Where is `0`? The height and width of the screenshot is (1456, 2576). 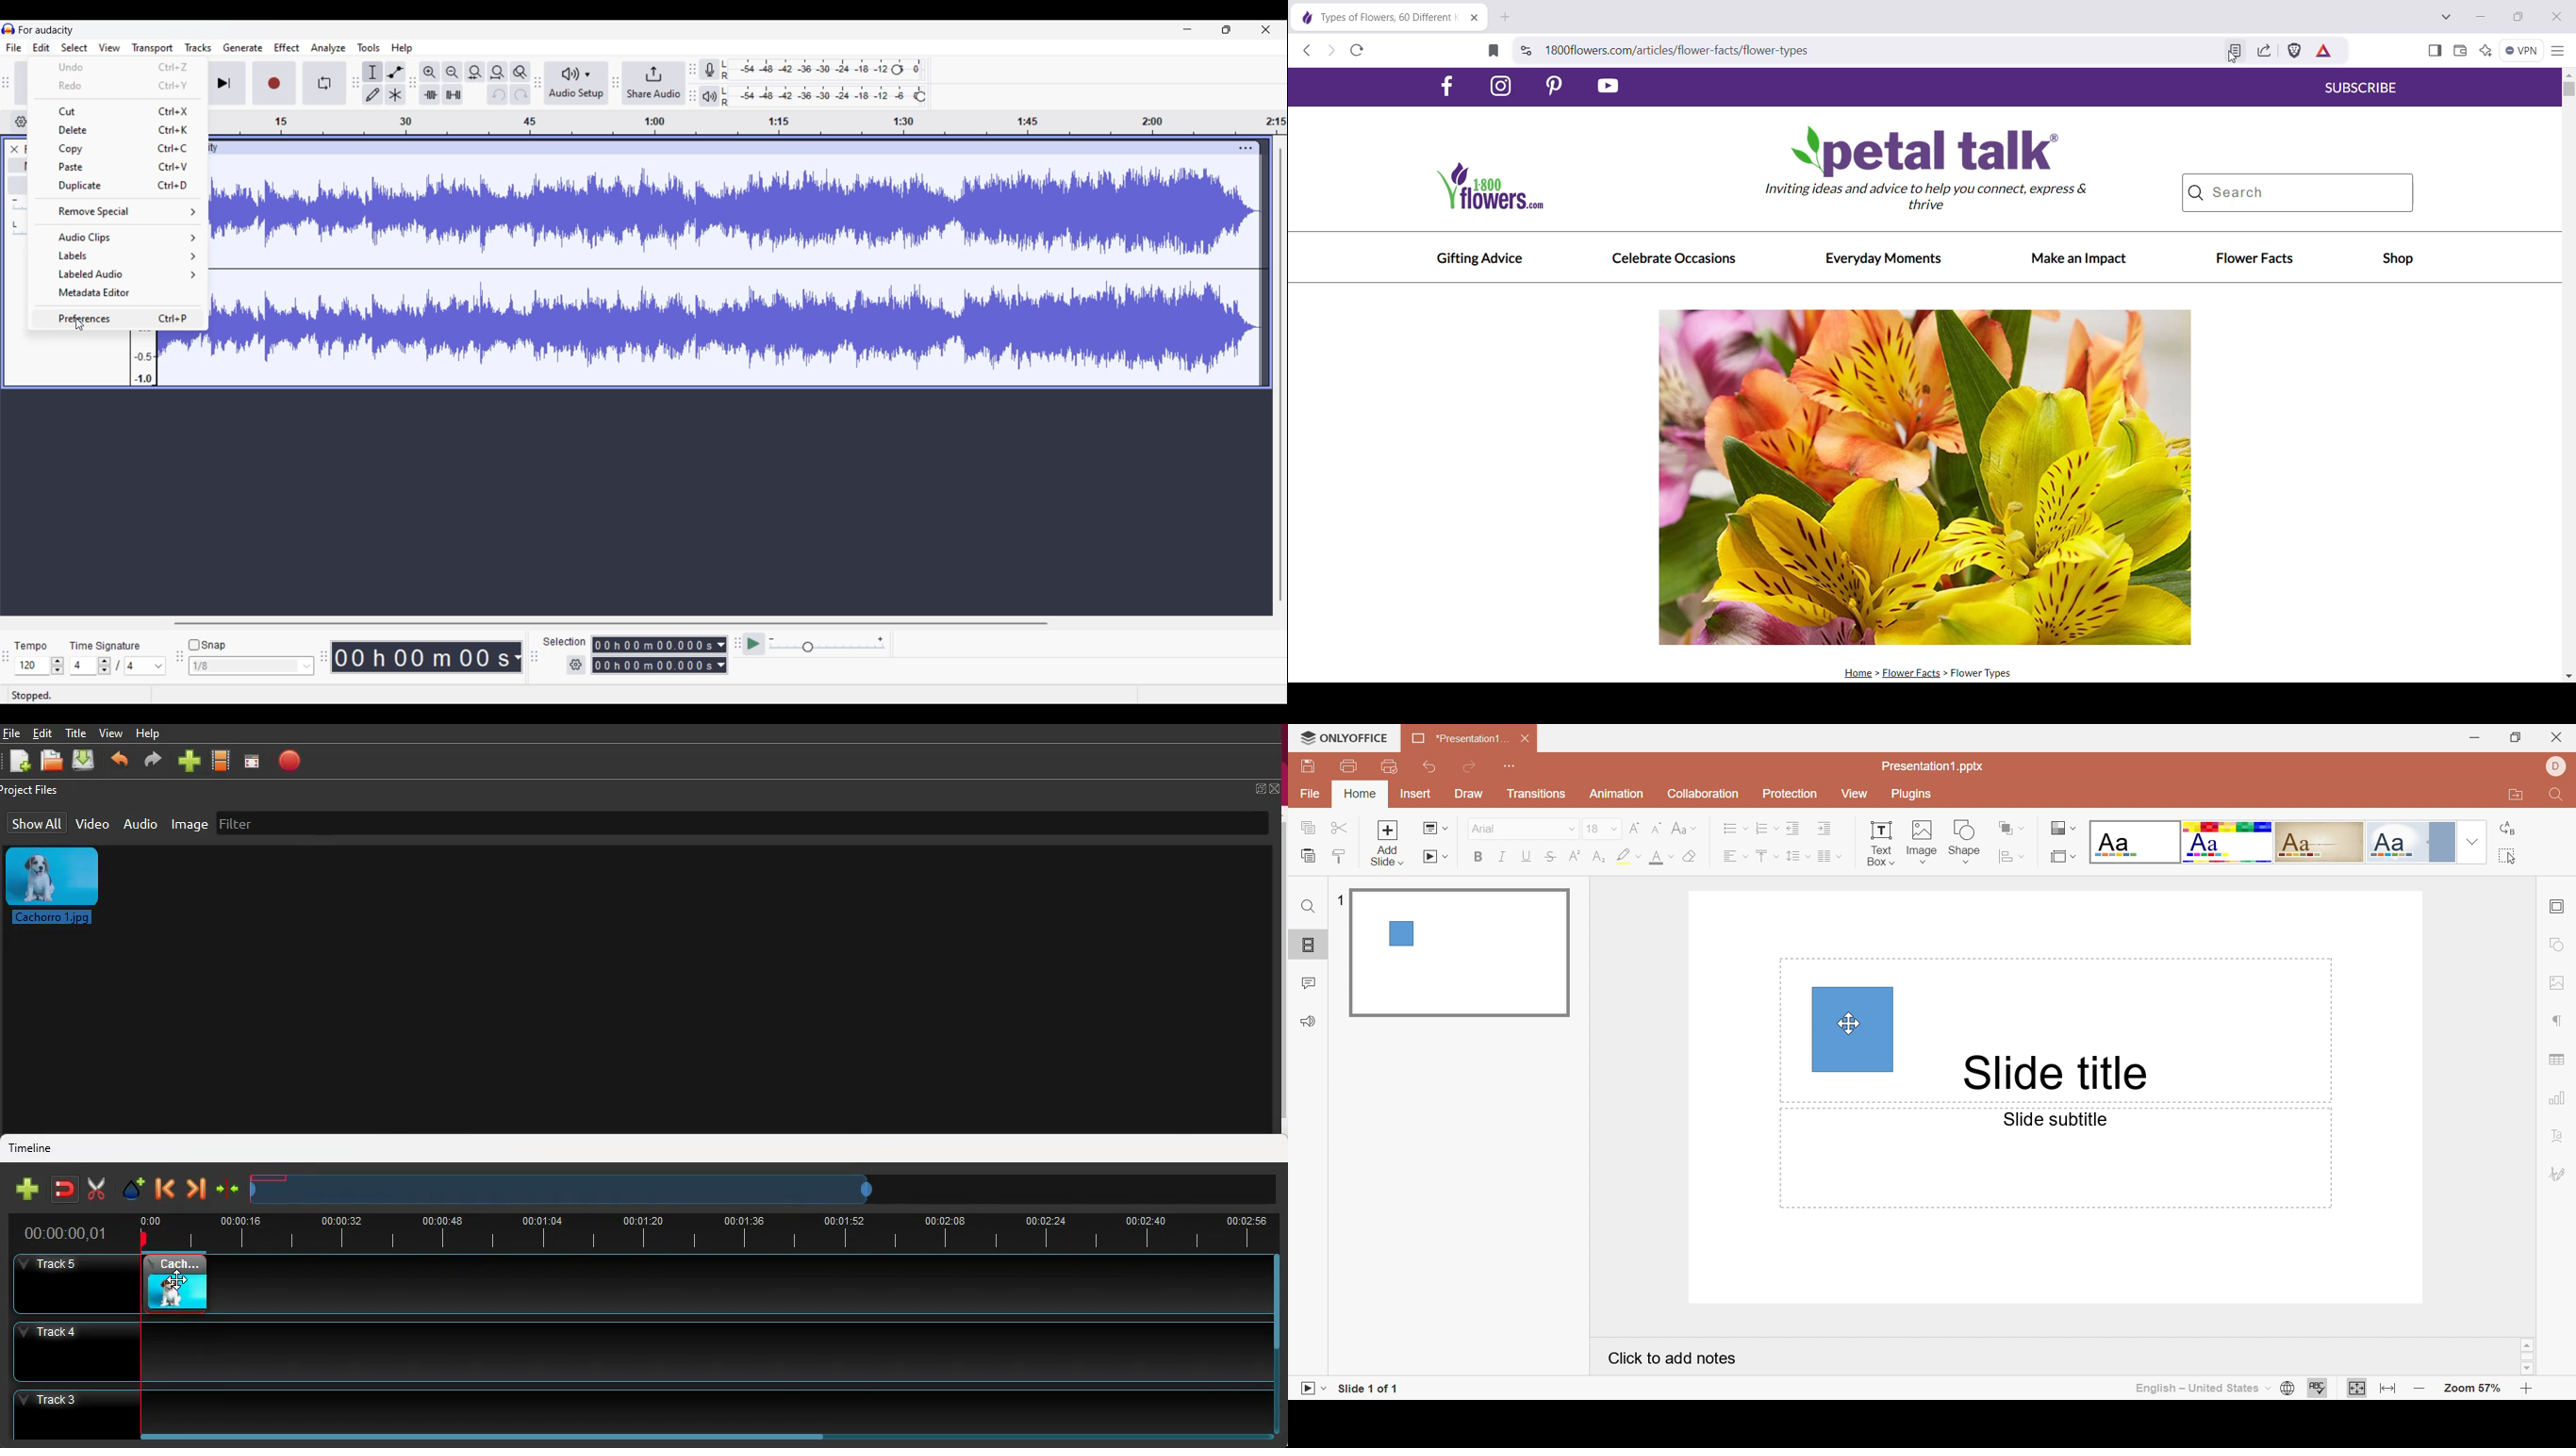 0 is located at coordinates (919, 66).